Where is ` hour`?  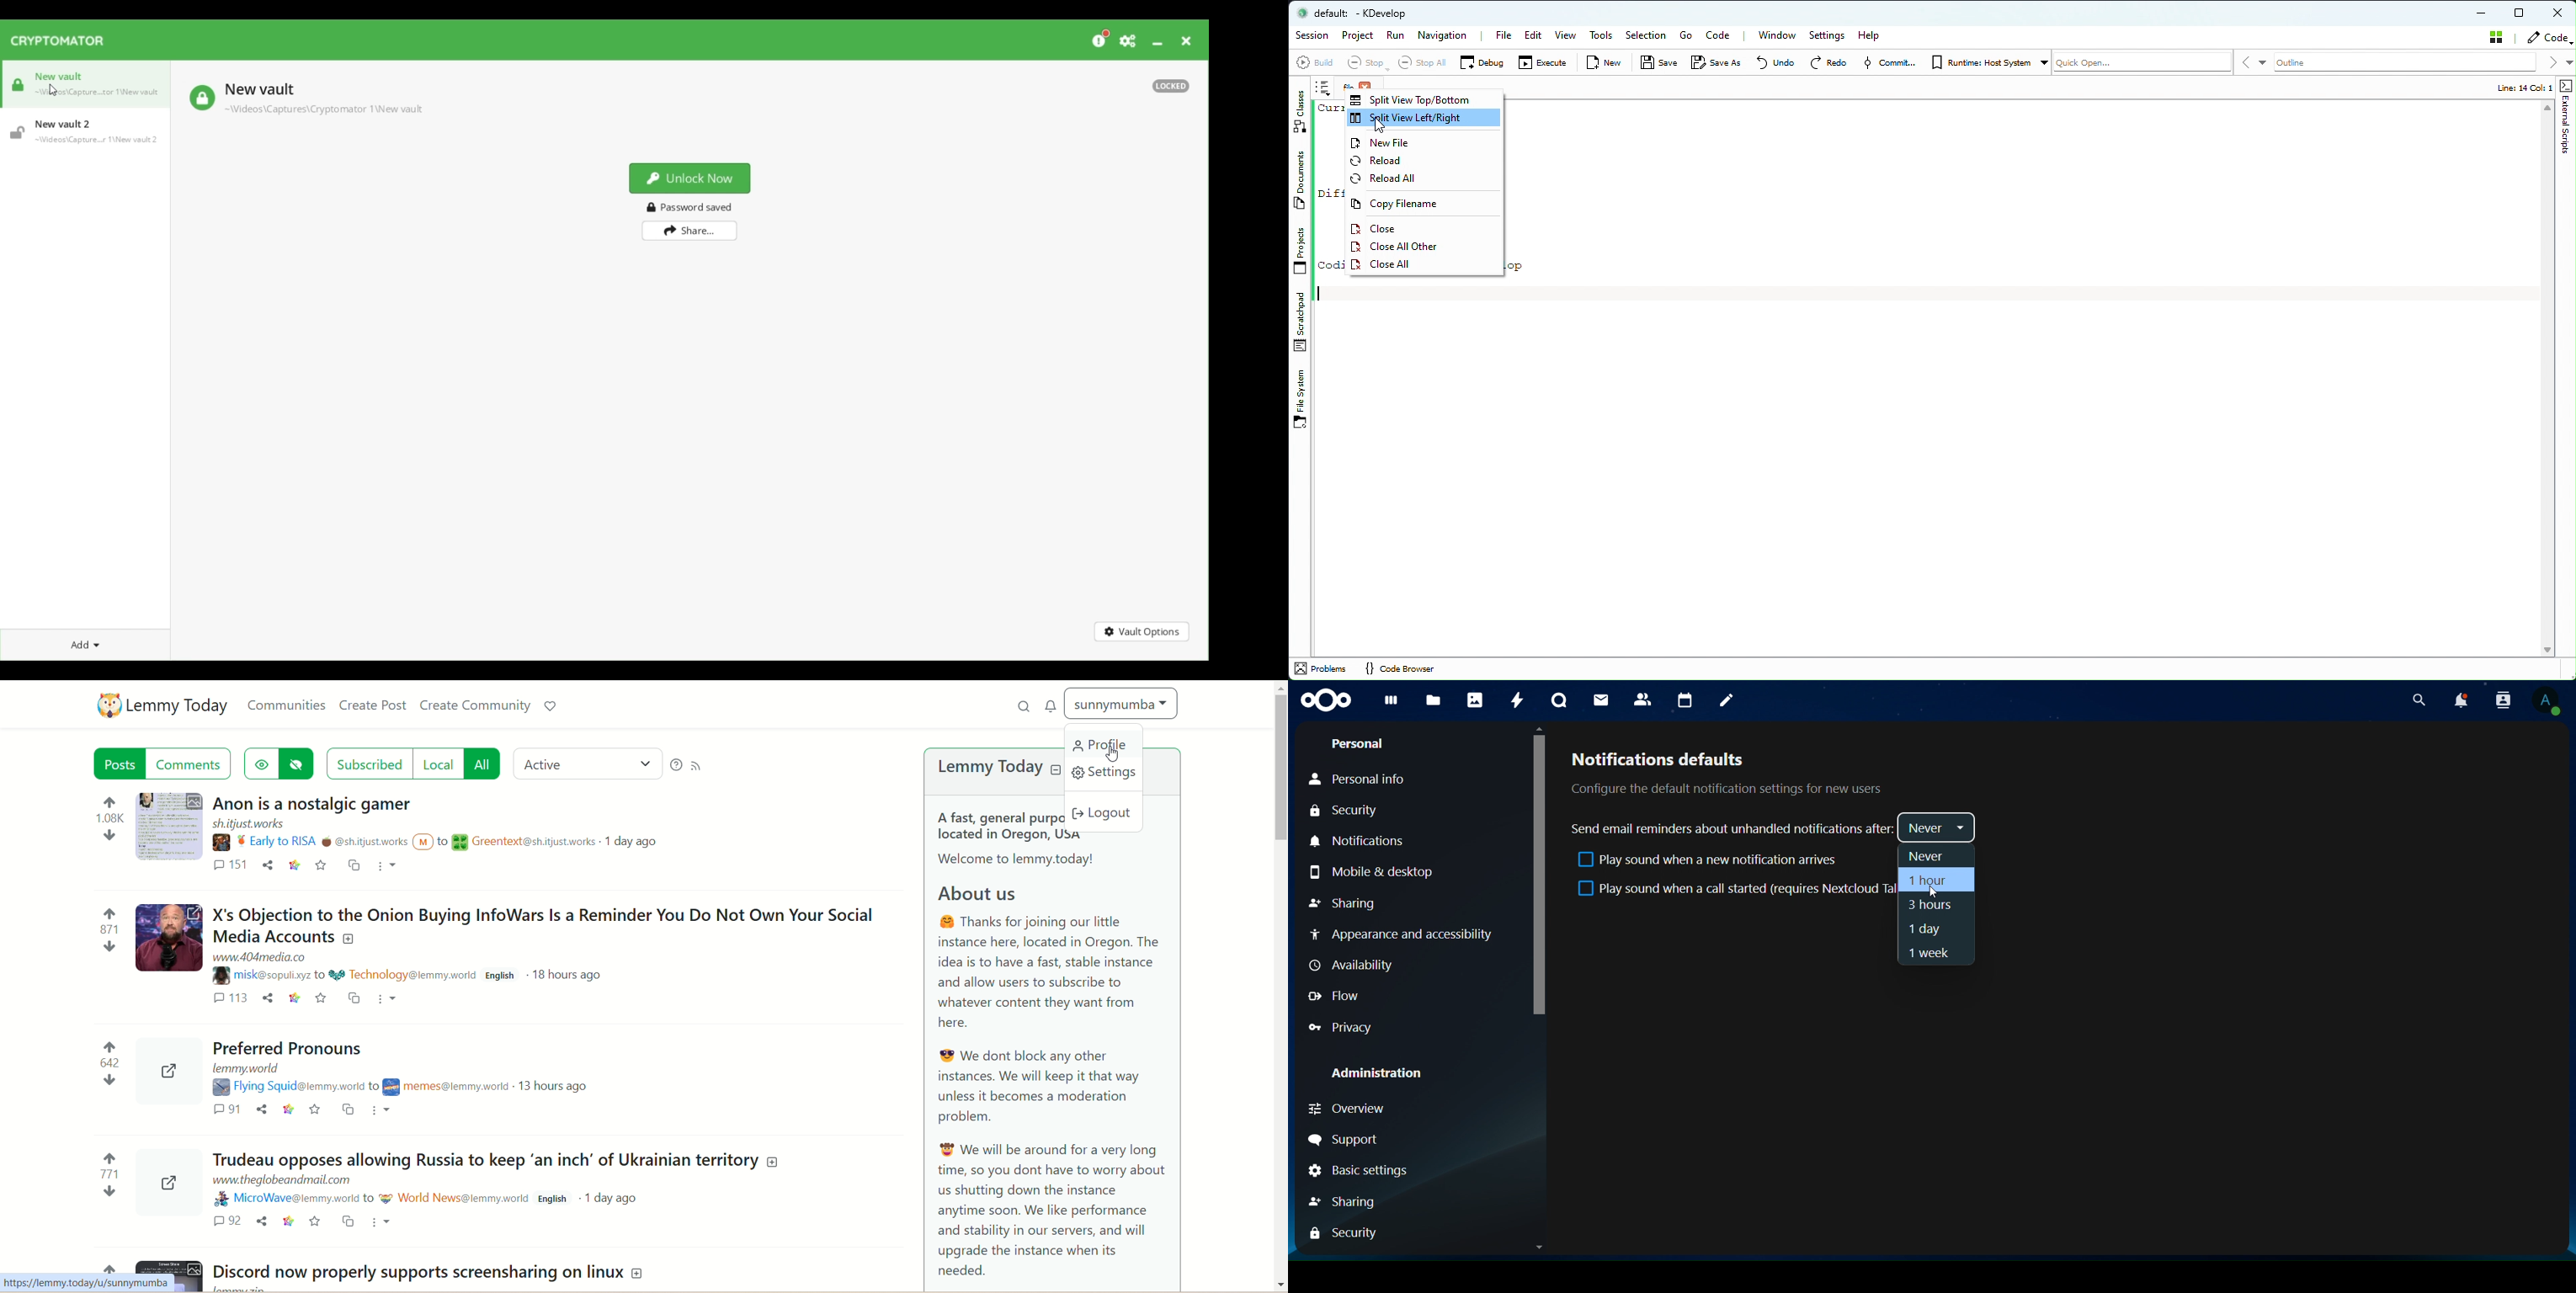  hour is located at coordinates (1929, 881).